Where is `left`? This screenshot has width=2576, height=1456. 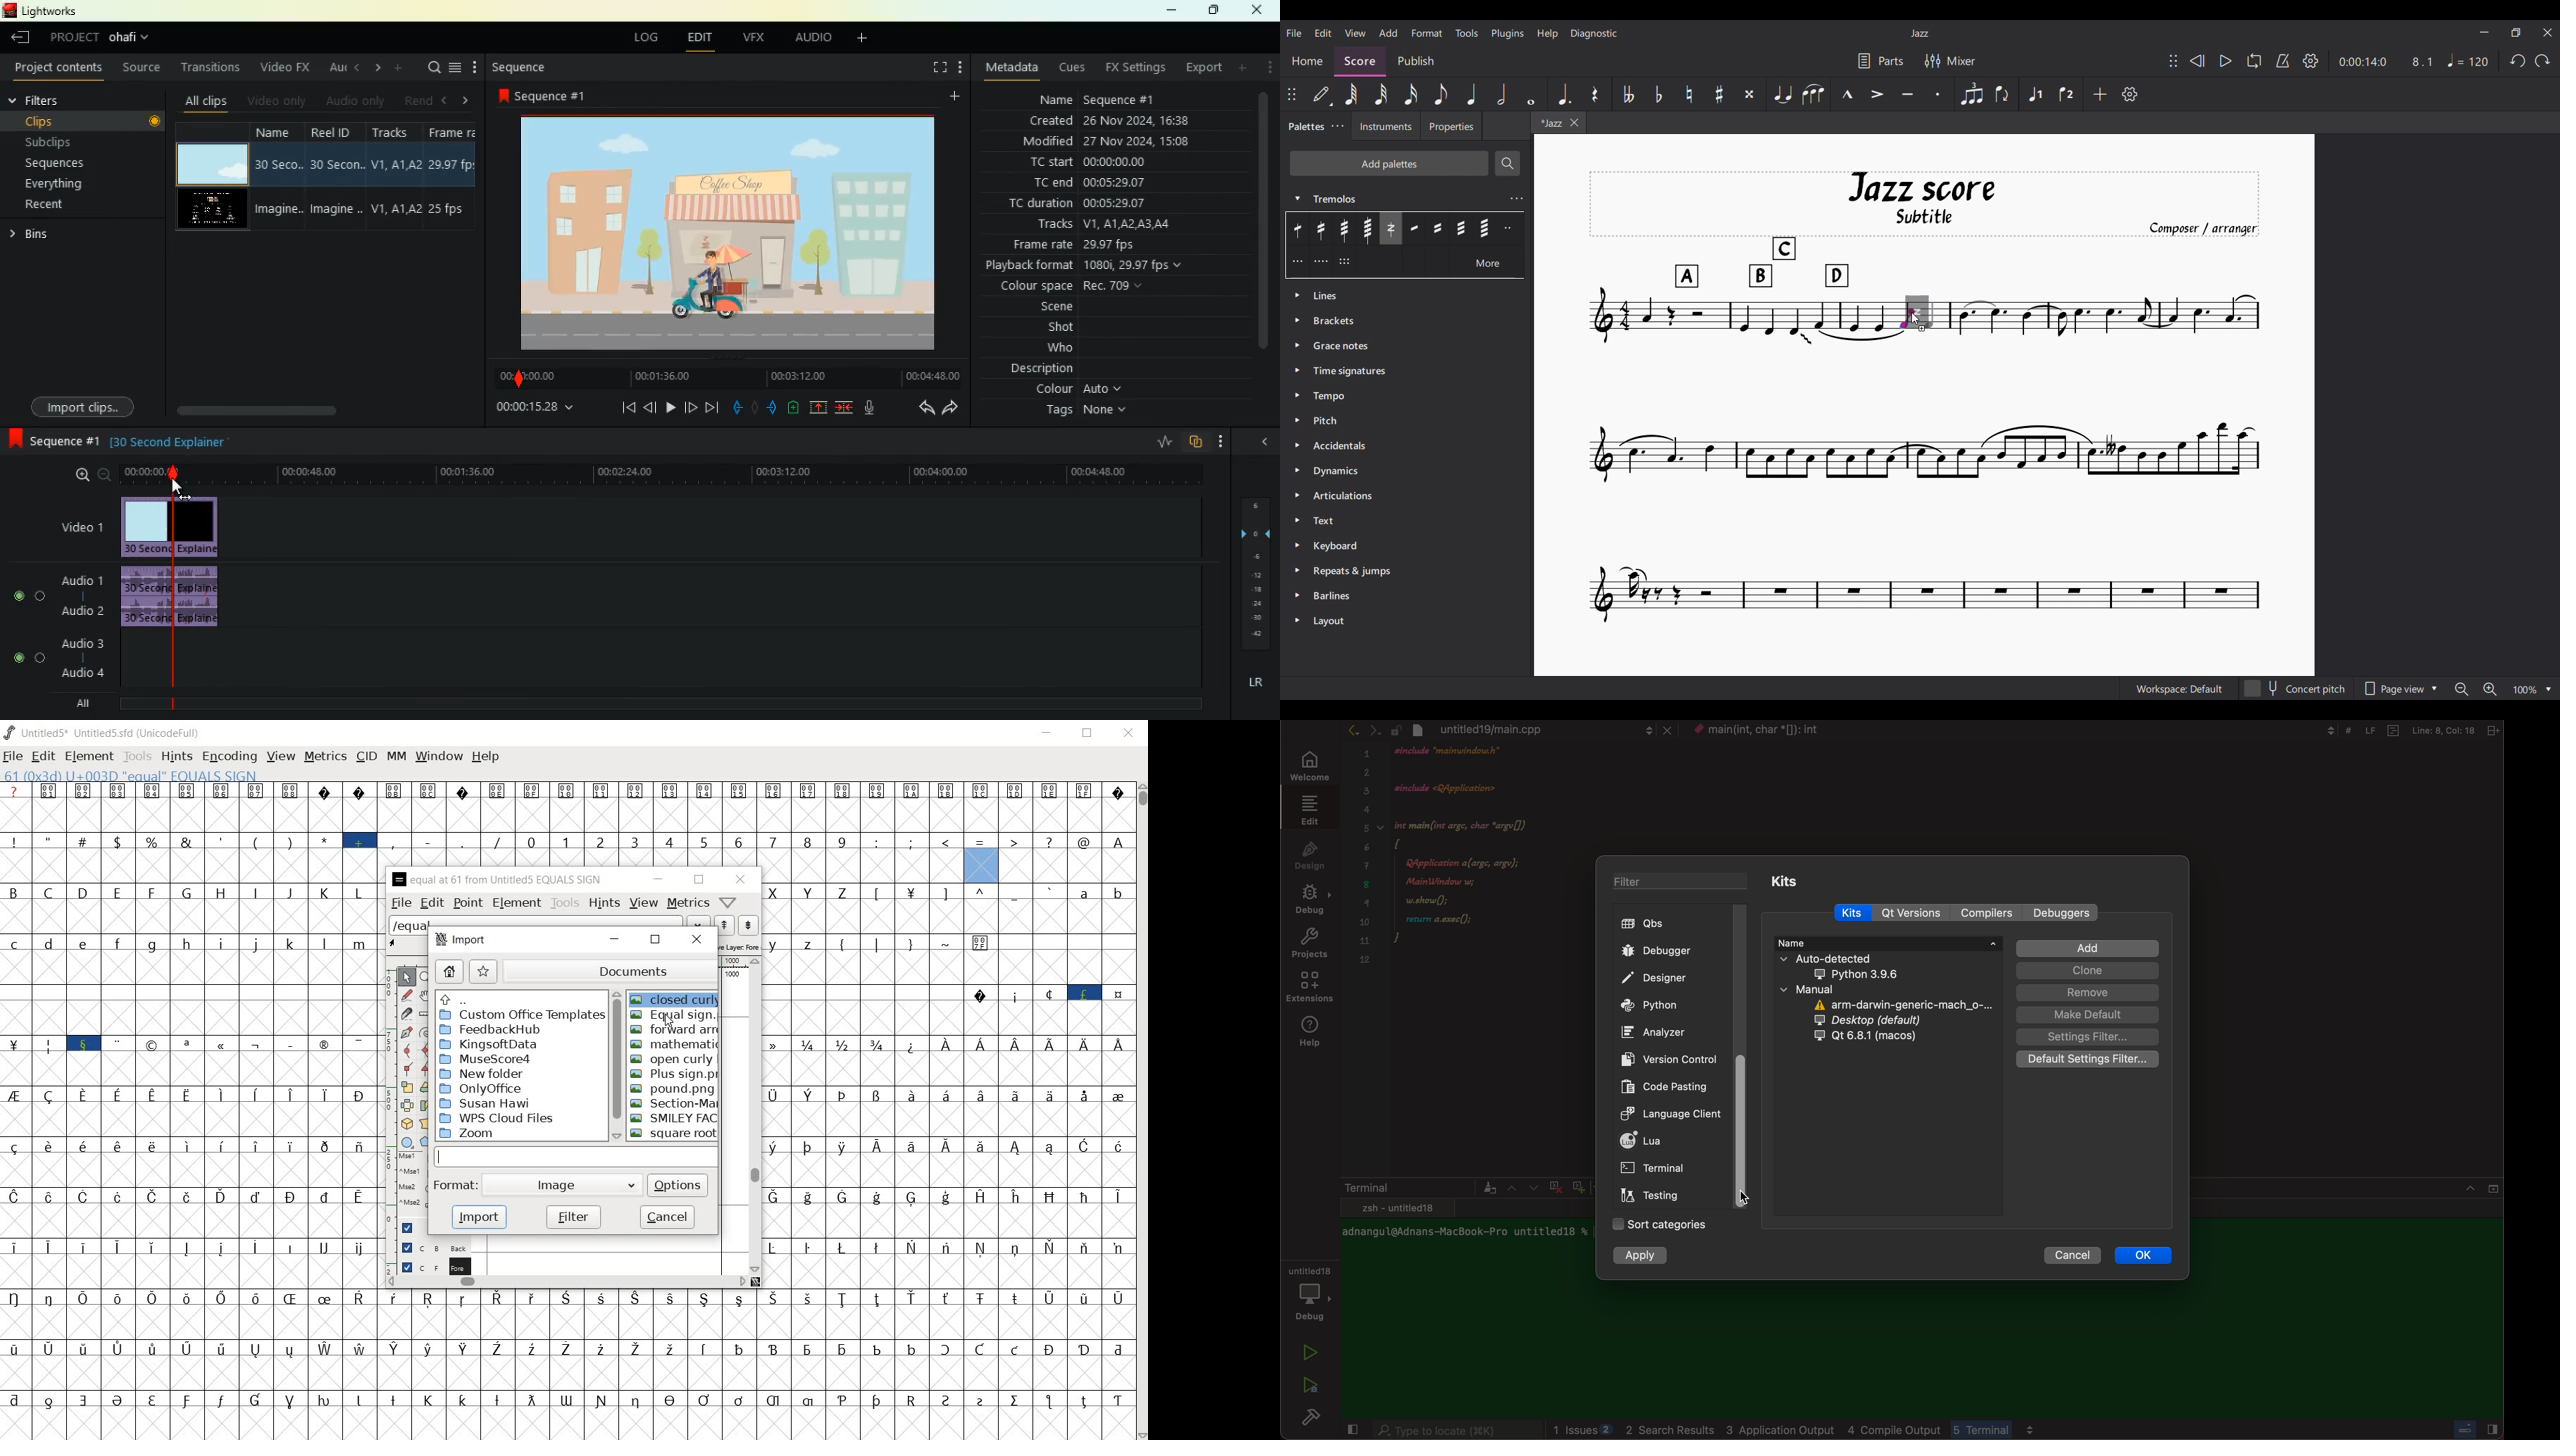 left is located at coordinates (359, 69).